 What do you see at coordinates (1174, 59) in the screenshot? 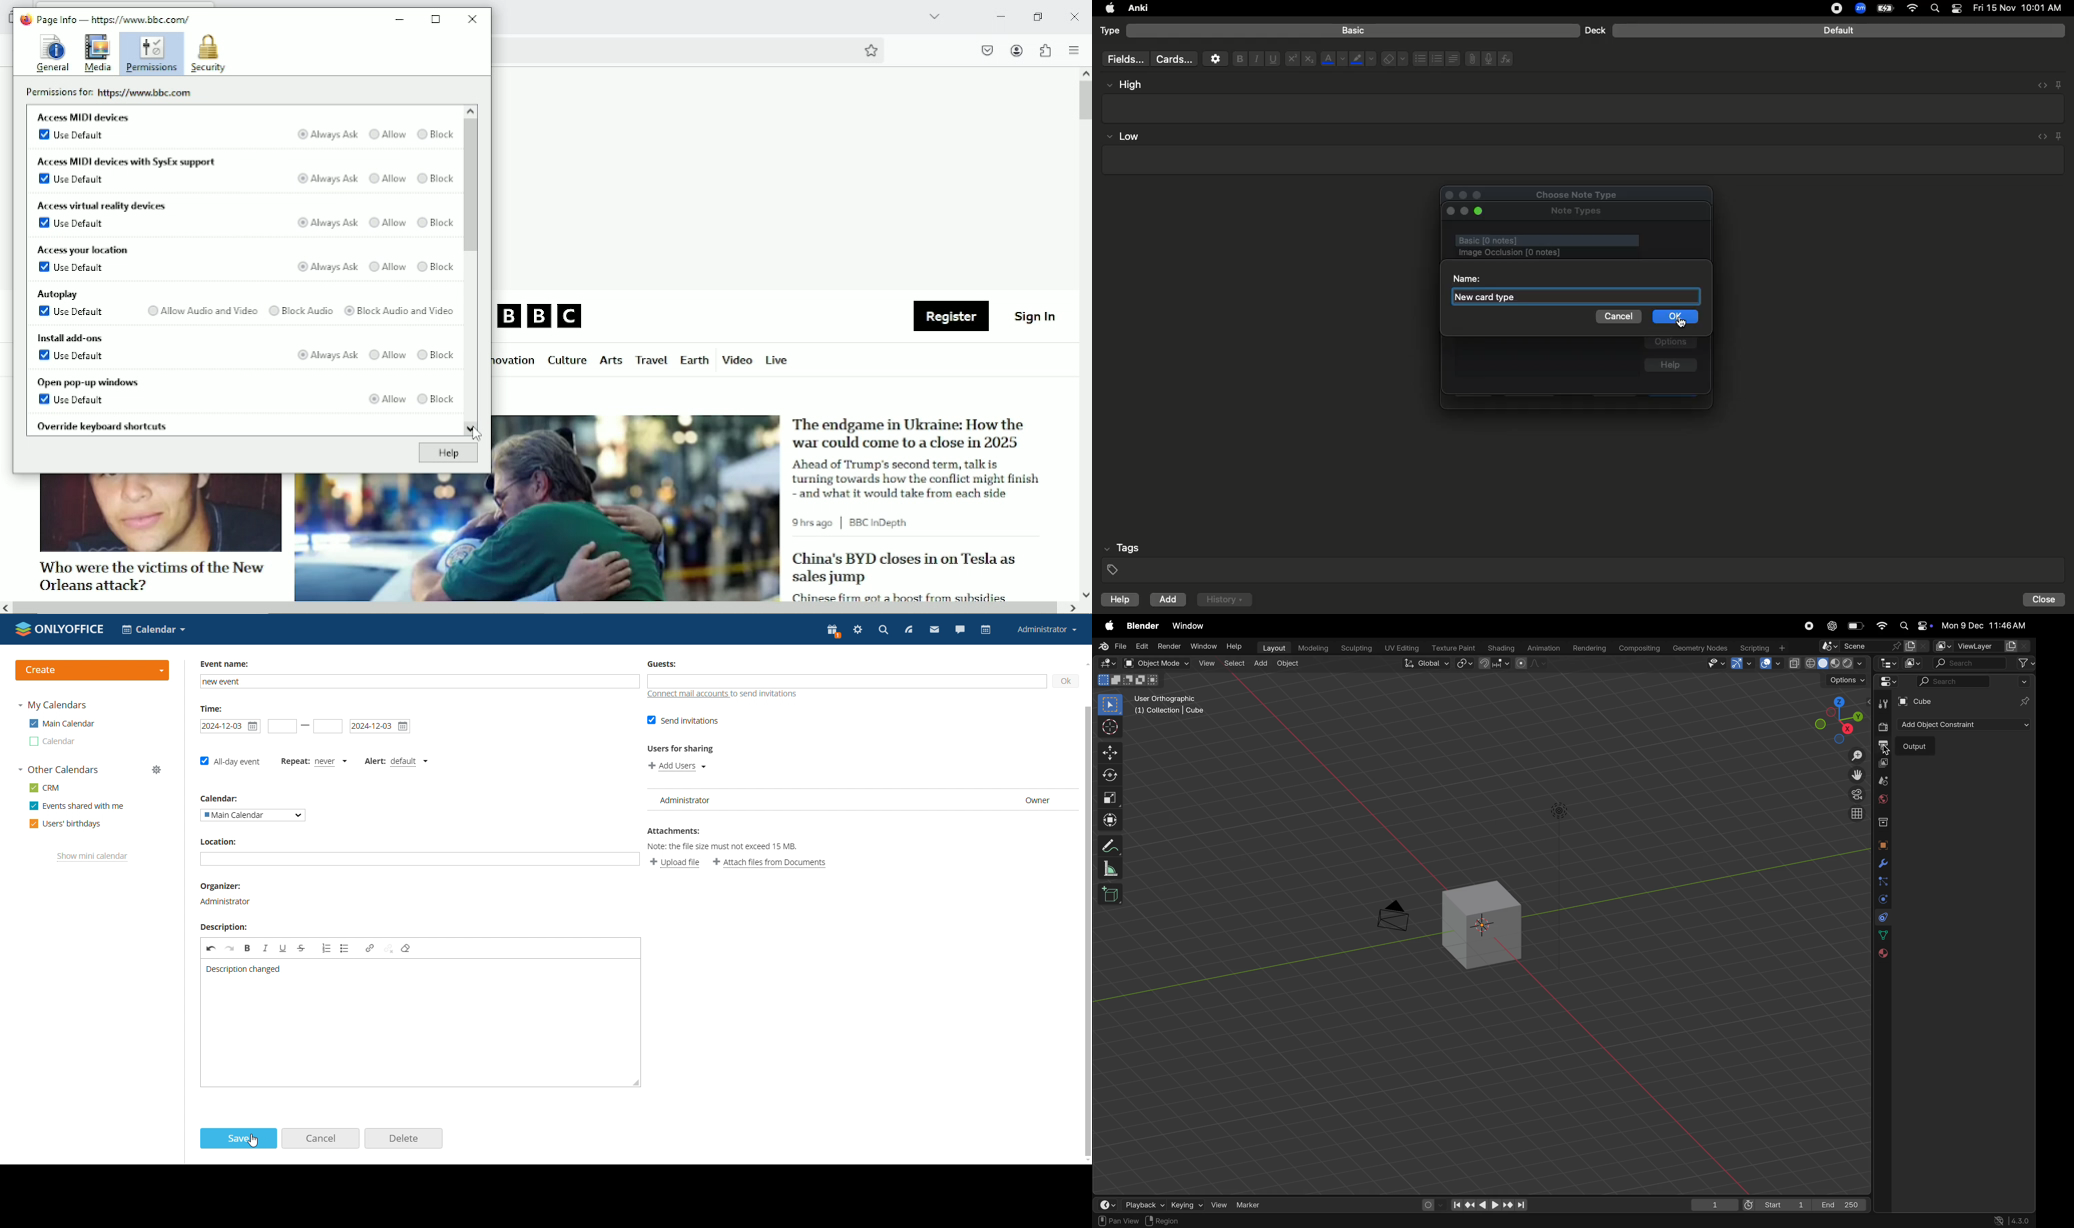
I see `Cards` at bounding box center [1174, 59].